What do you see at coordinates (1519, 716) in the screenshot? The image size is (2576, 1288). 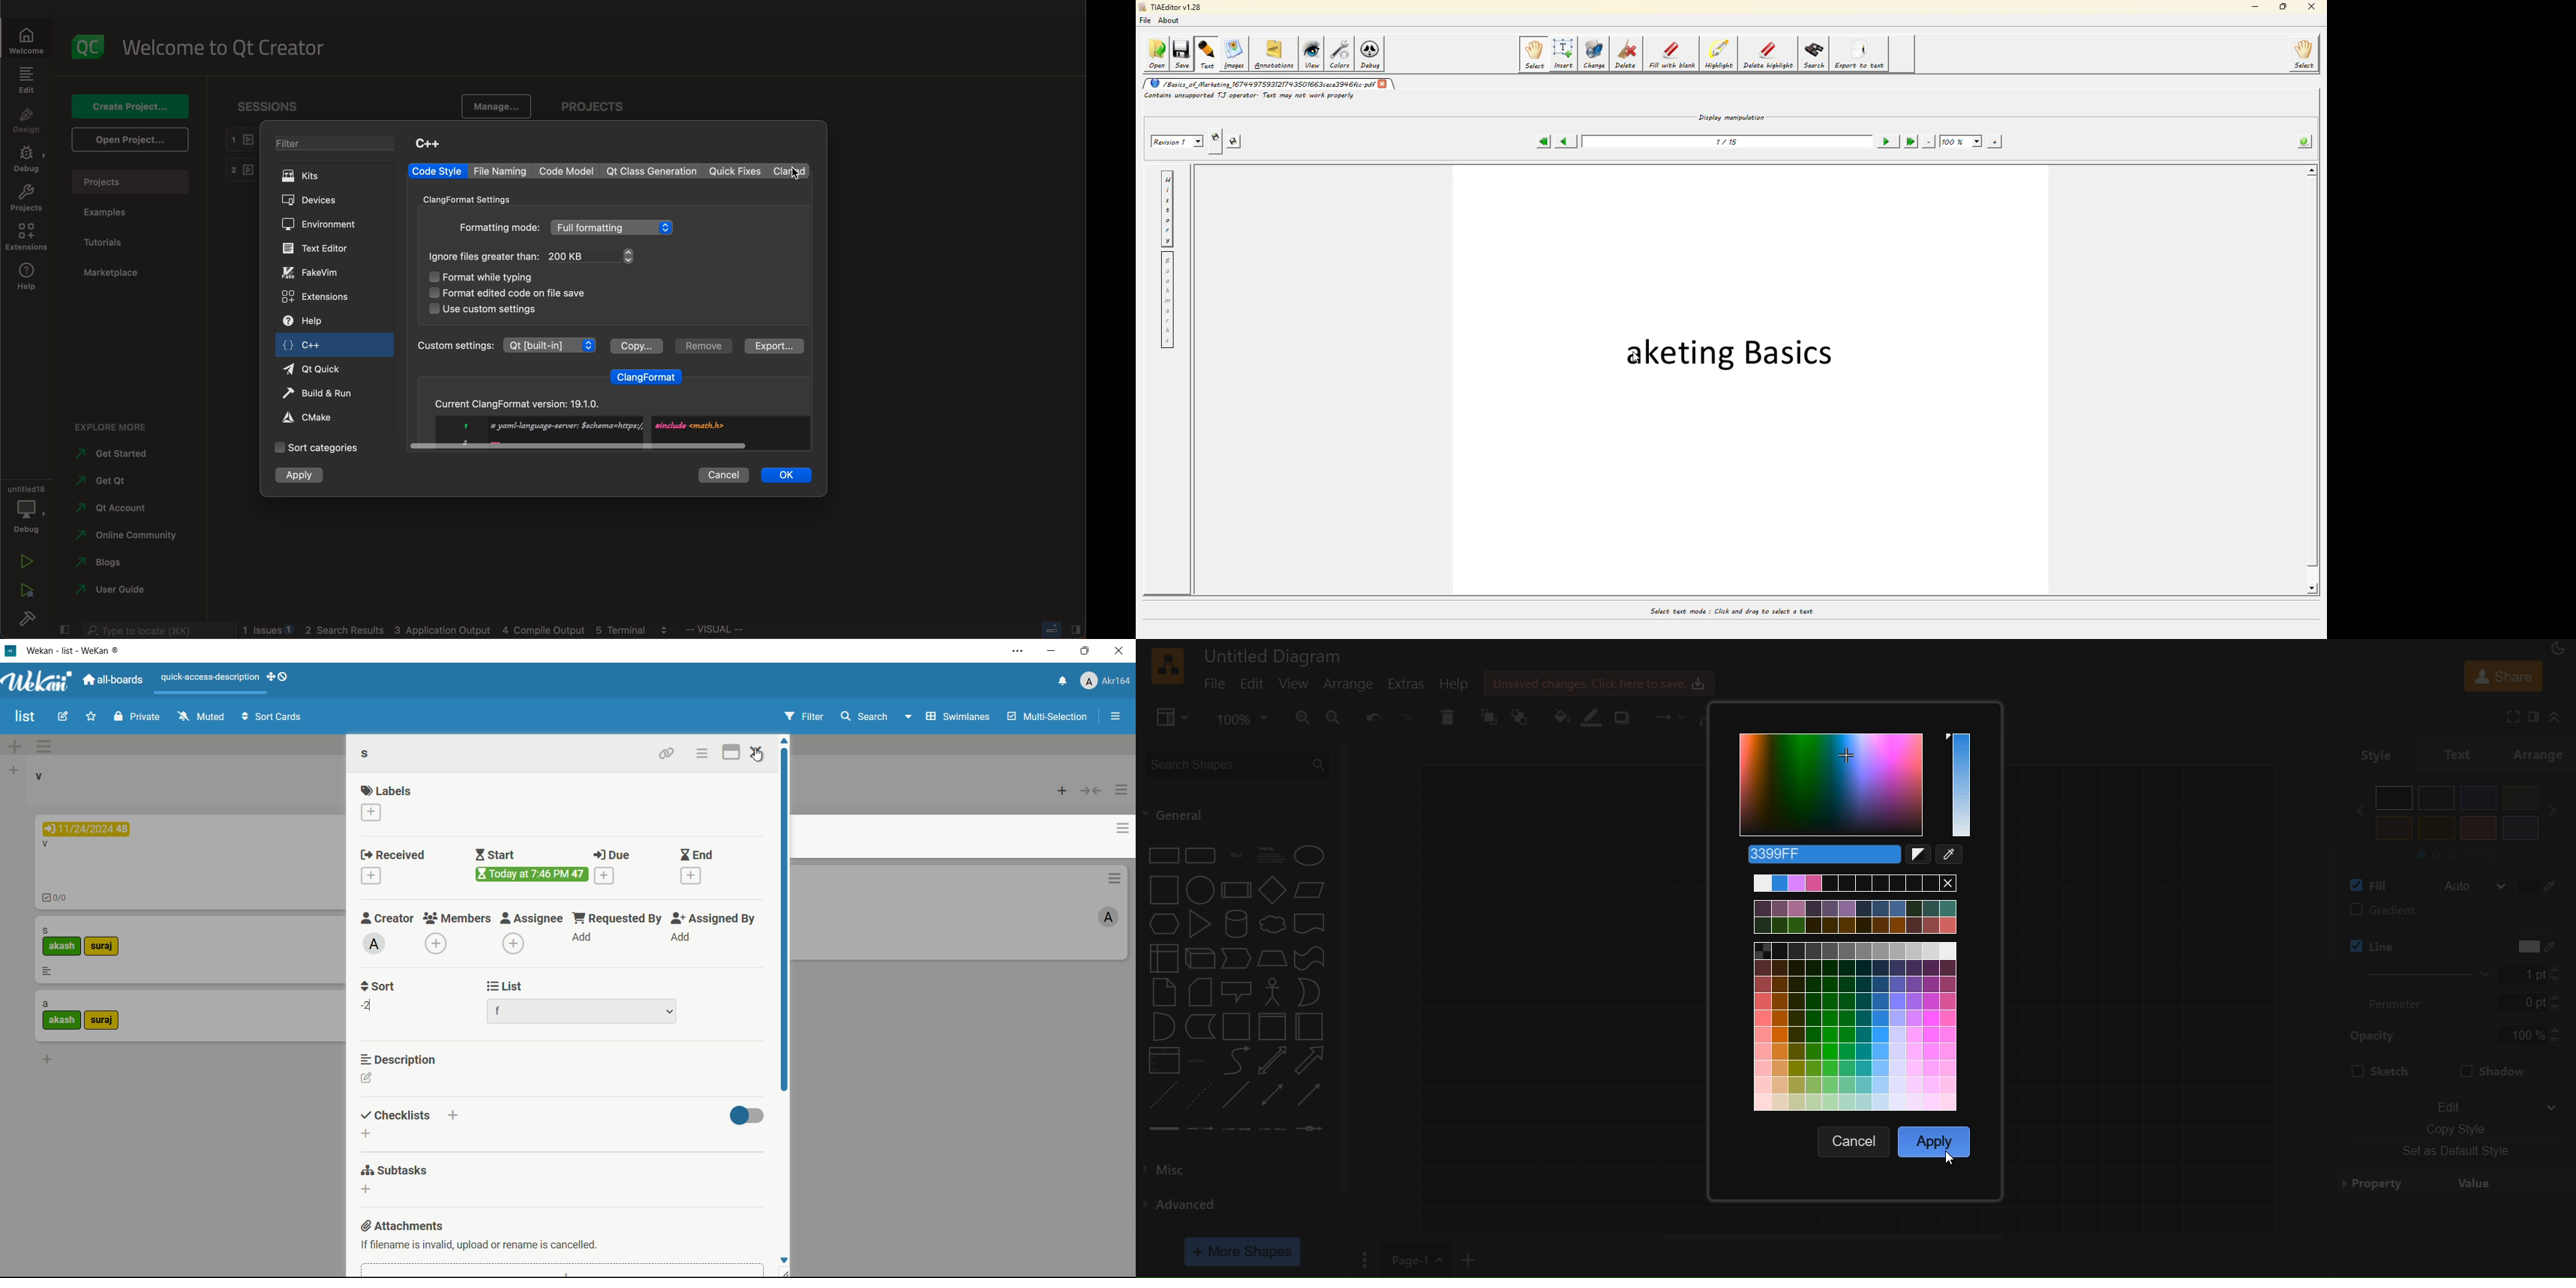 I see `to front ` at bounding box center [1519, 716].